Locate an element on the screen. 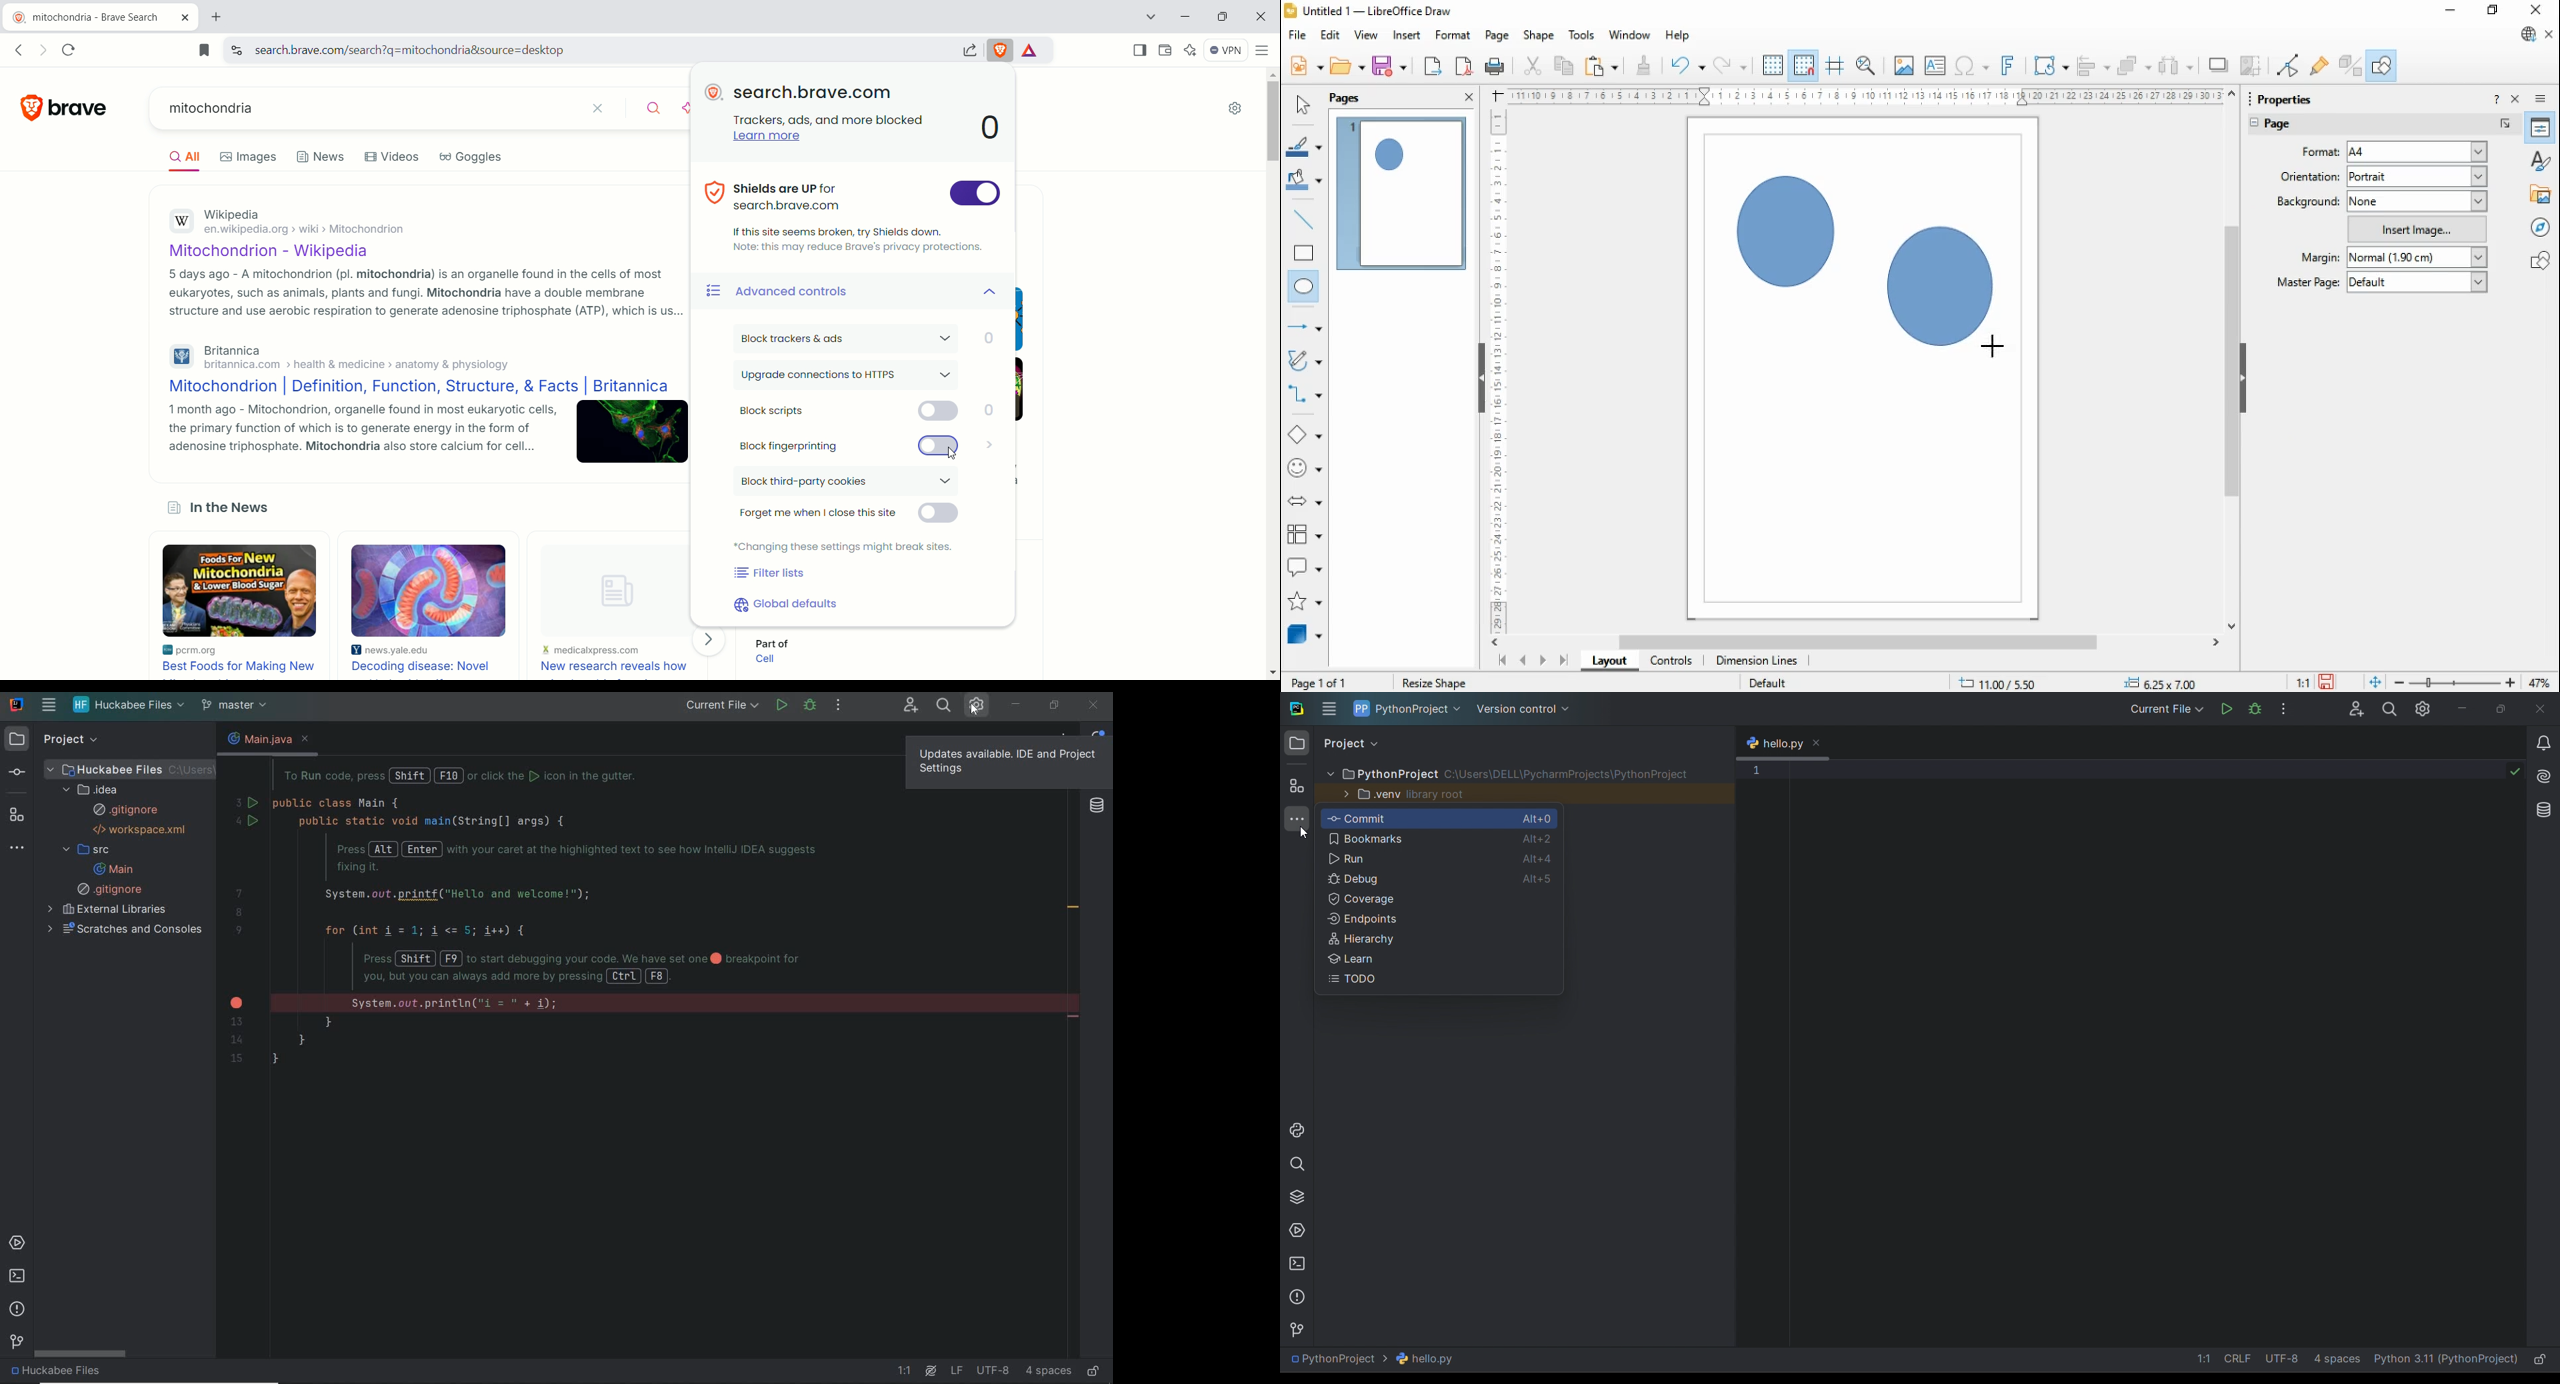 The width and height of the screenshot is (2576, 1400). toggle extrusions is located at coordinates (2350, 65).